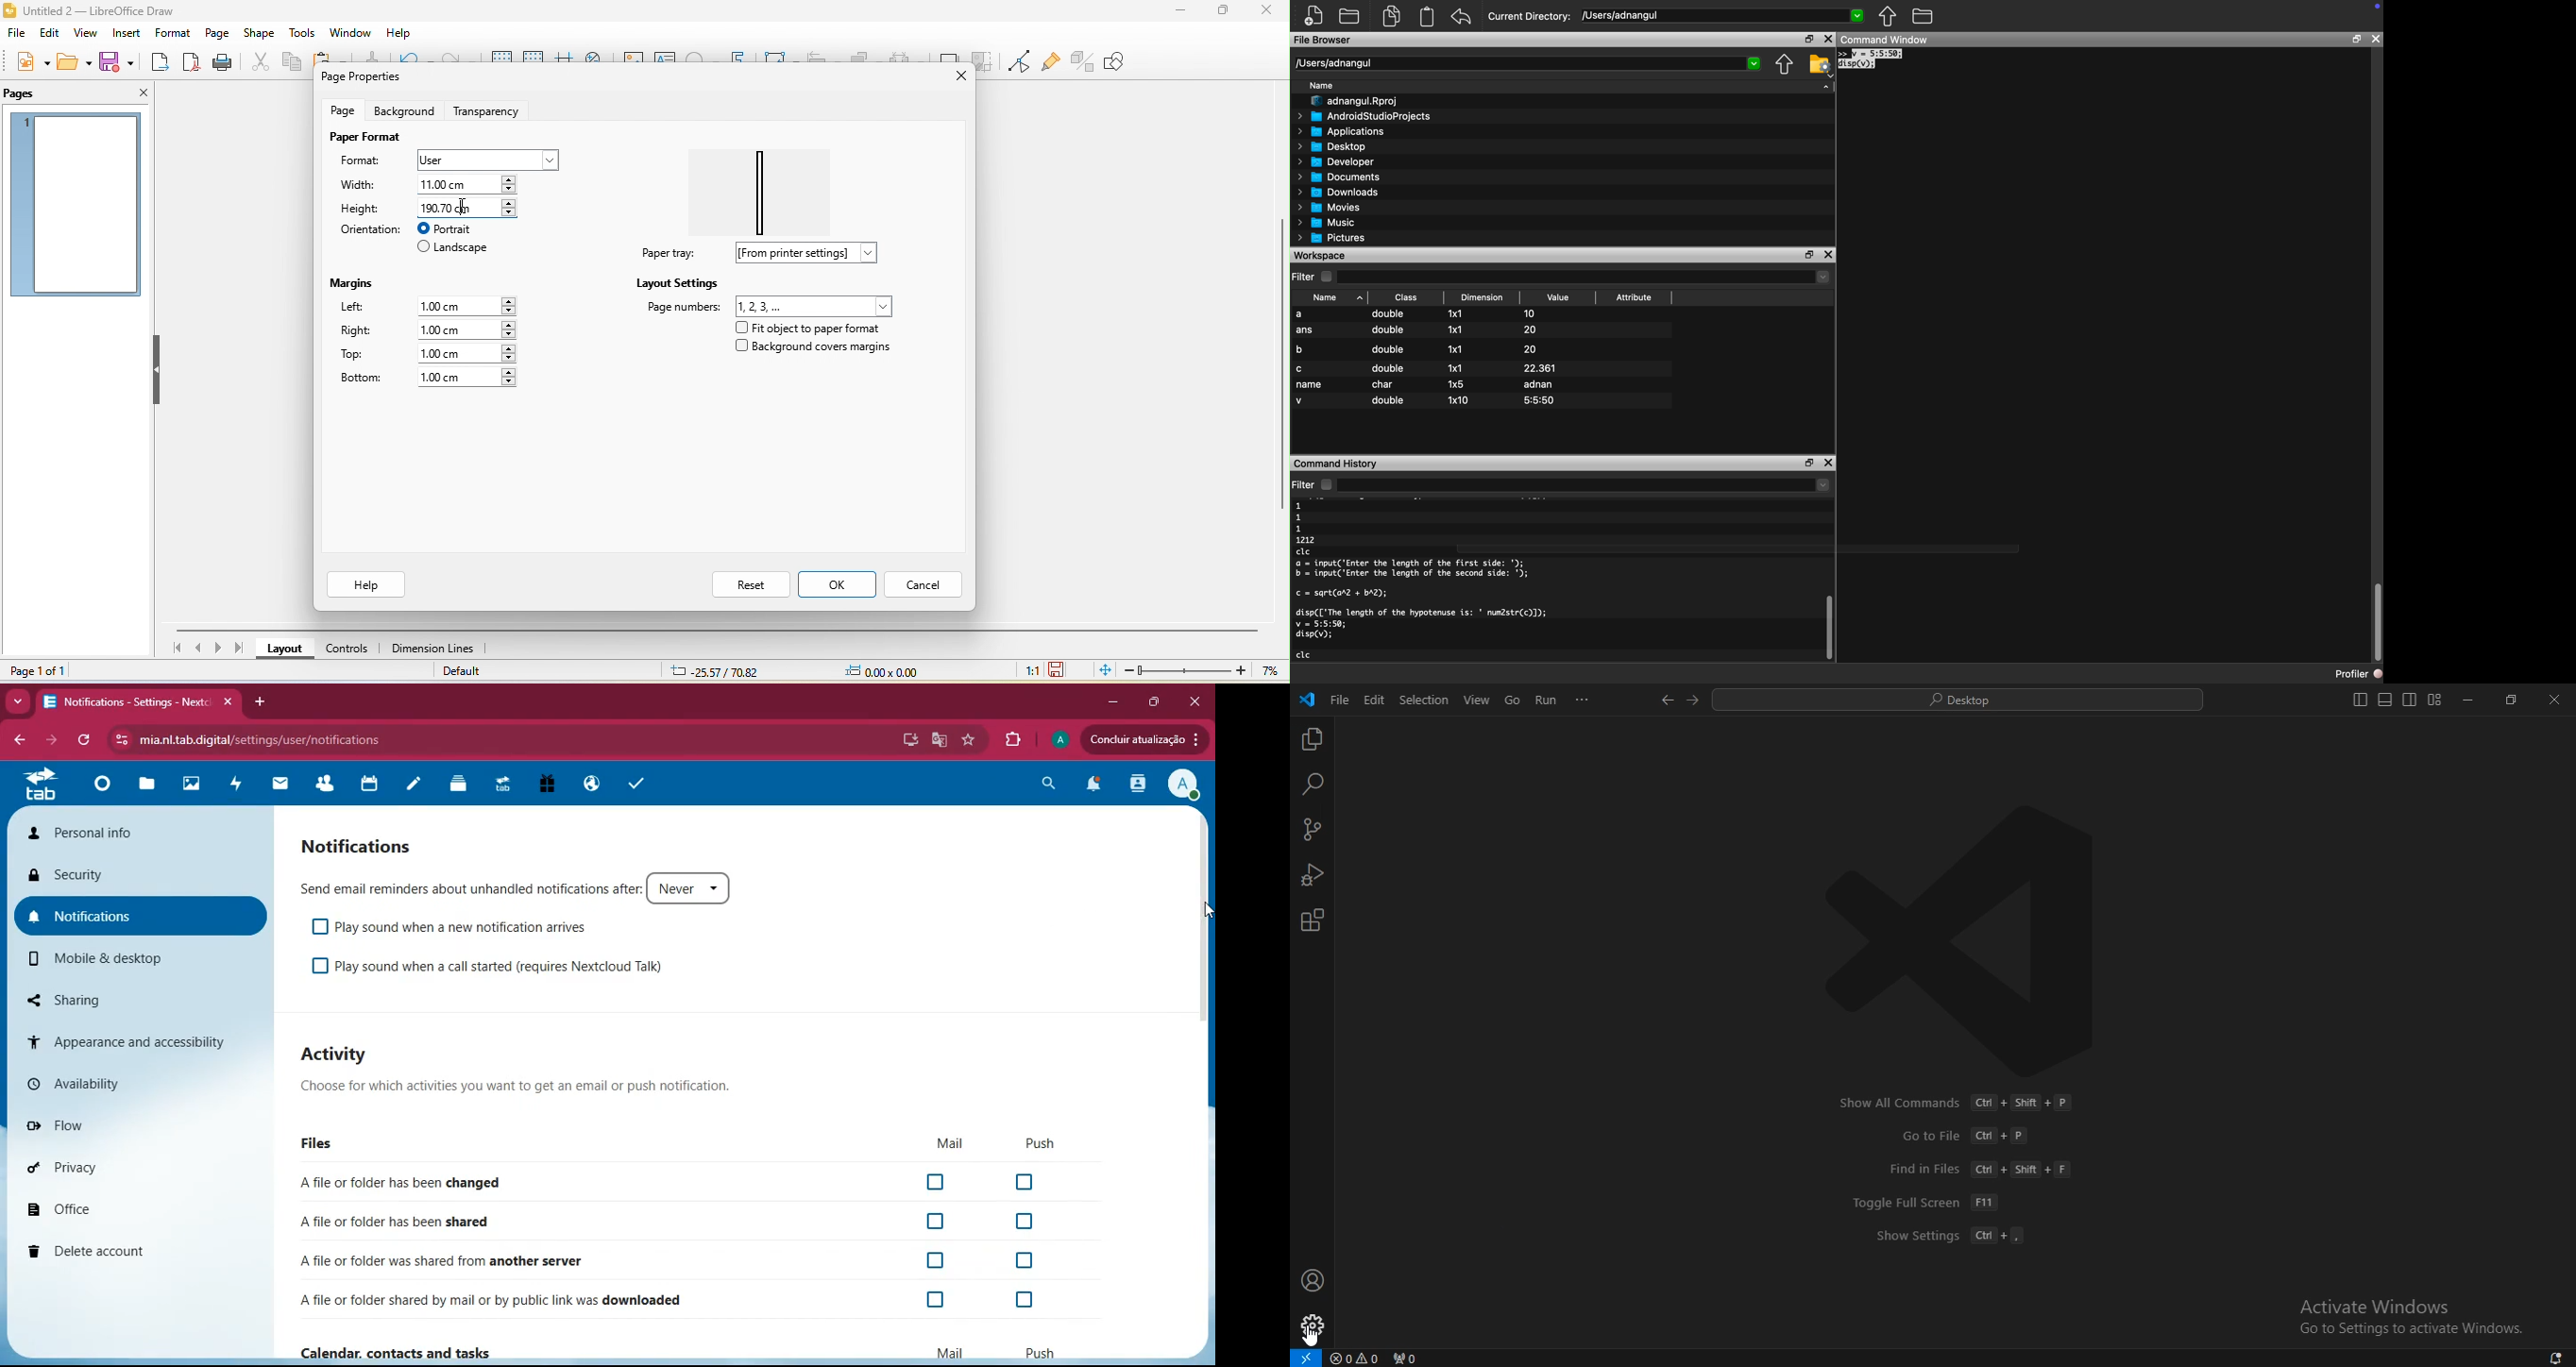 The image size is (2576, 1372). What do you see at coordinates (938, 1221) in the screenshot?
I see `Checkbox` at bounding box center [938, 1221].